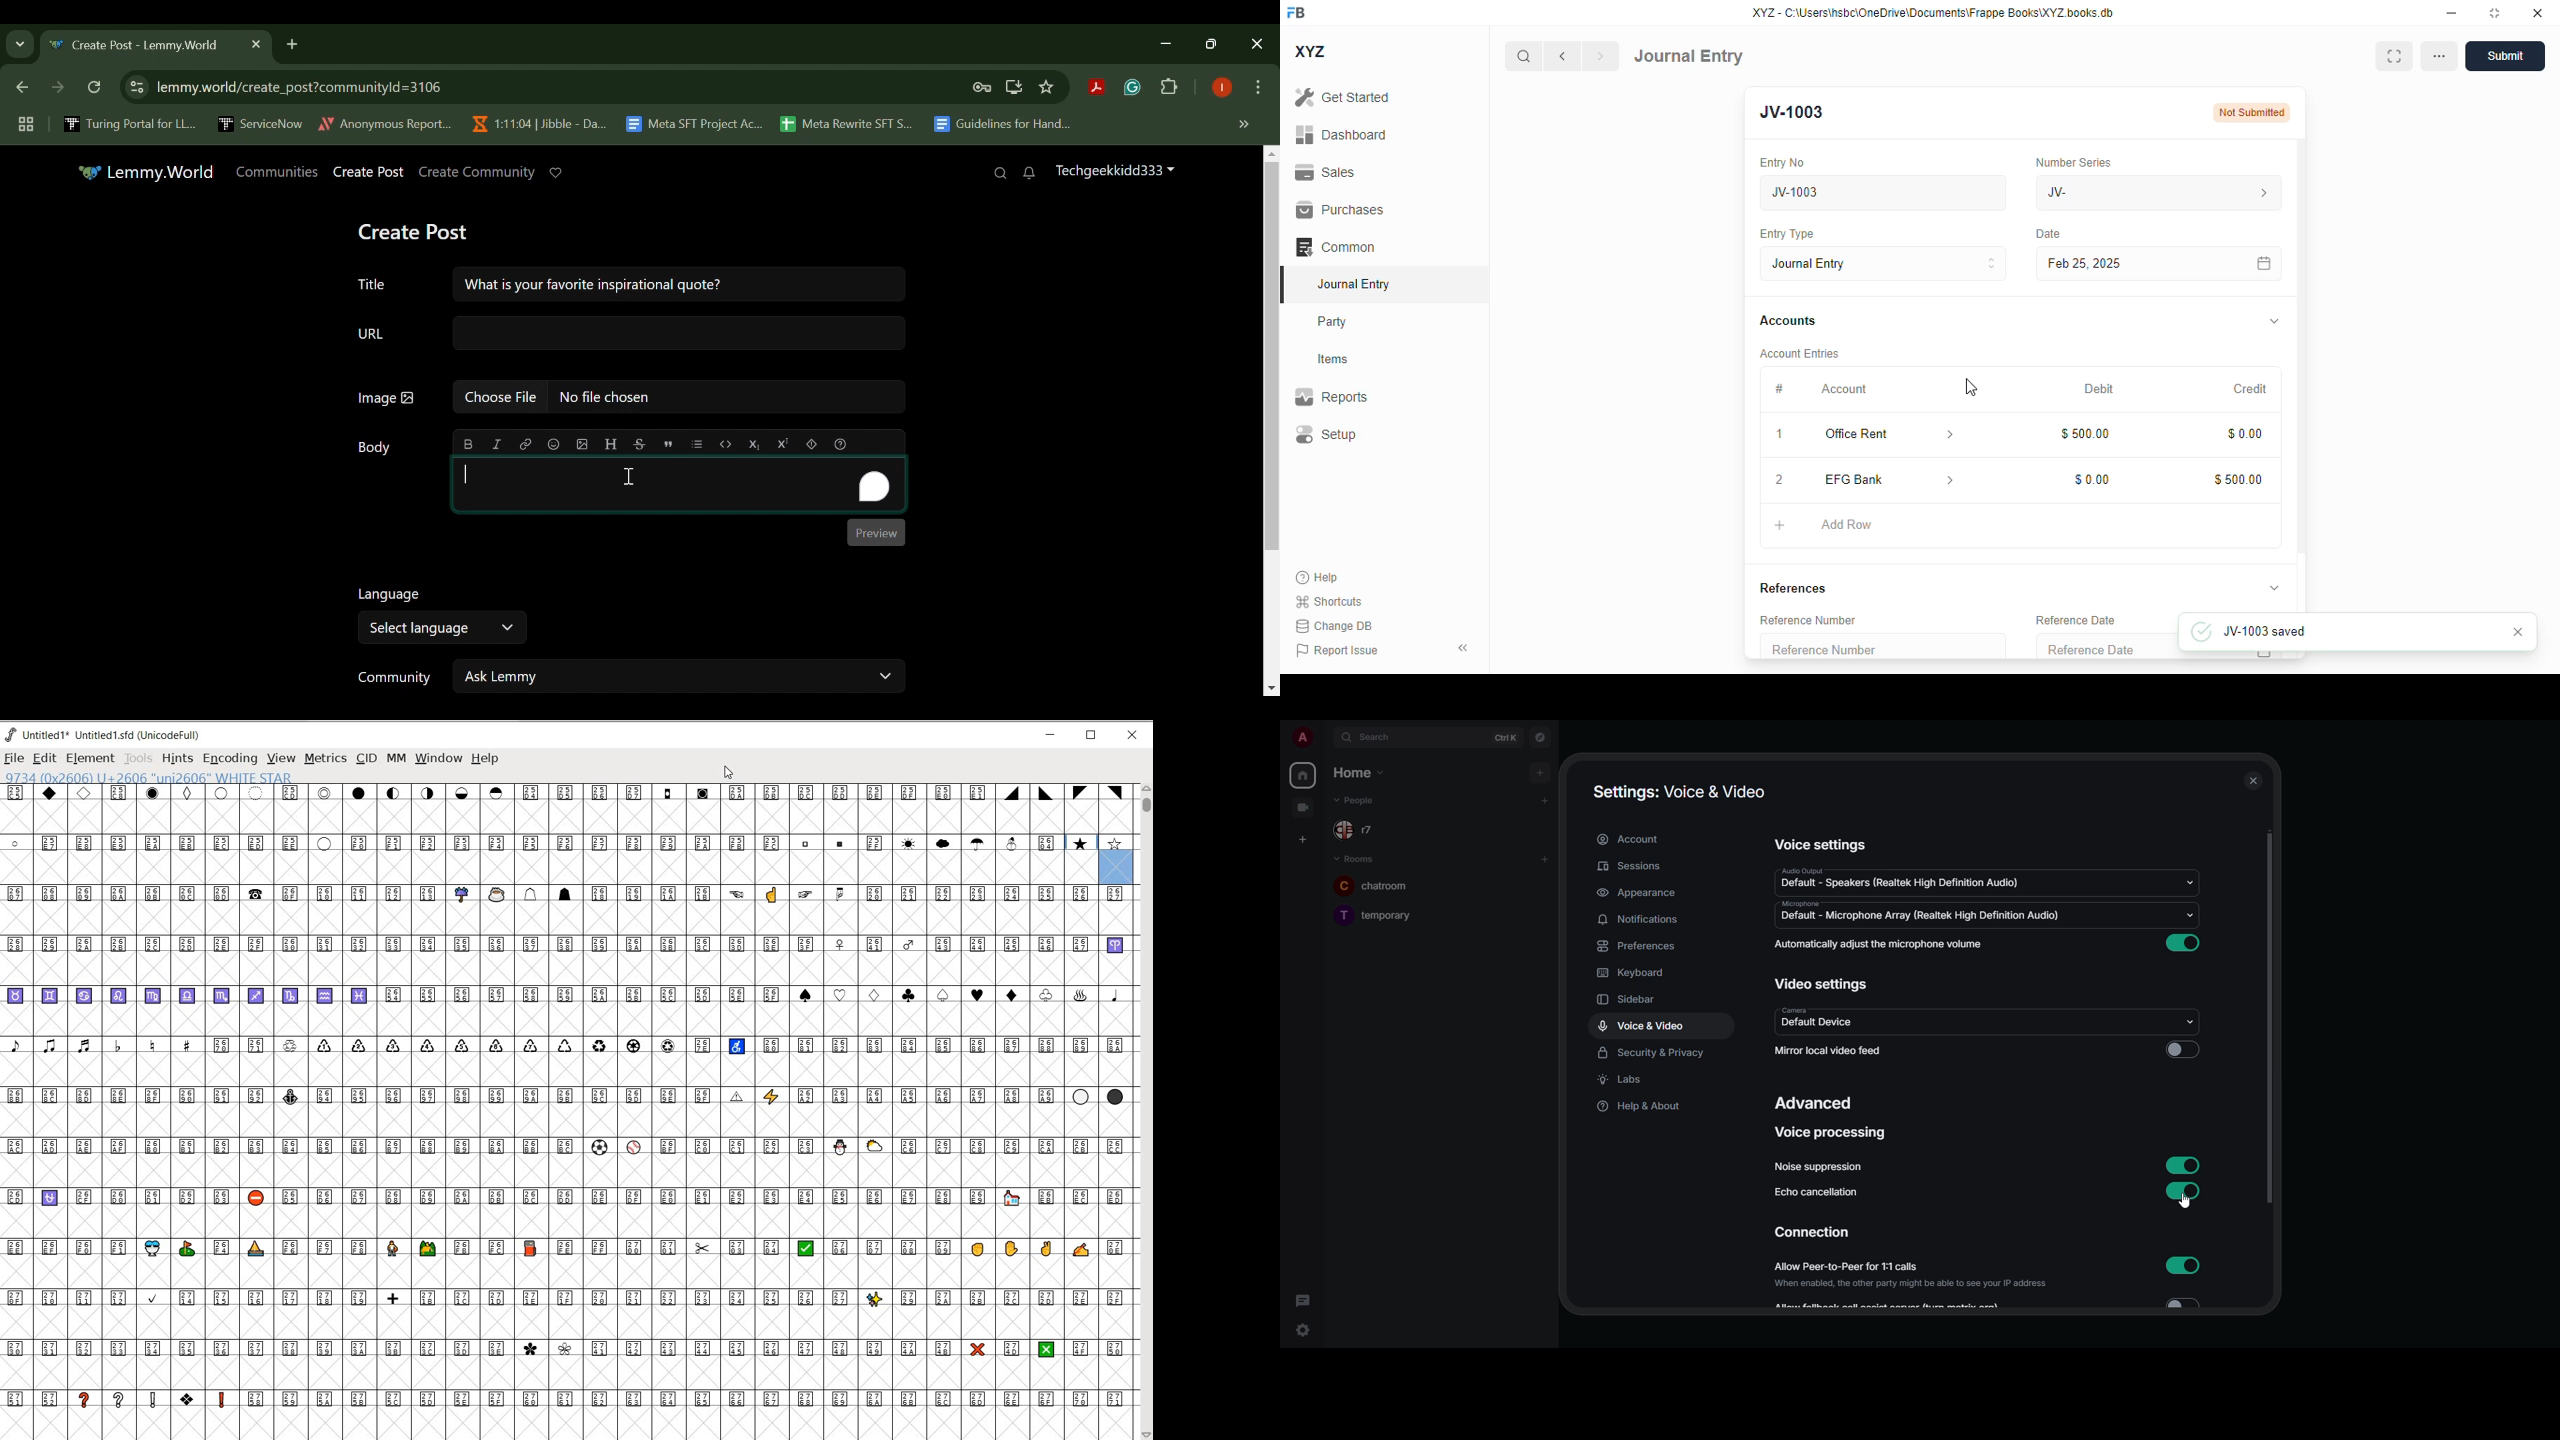 Image resolution: width=2576 pixels, height=1456 pixels. What do you see at coordinates (1301, 739) in the screenshot?
I see `profile` at bounding box center [1301, 739].